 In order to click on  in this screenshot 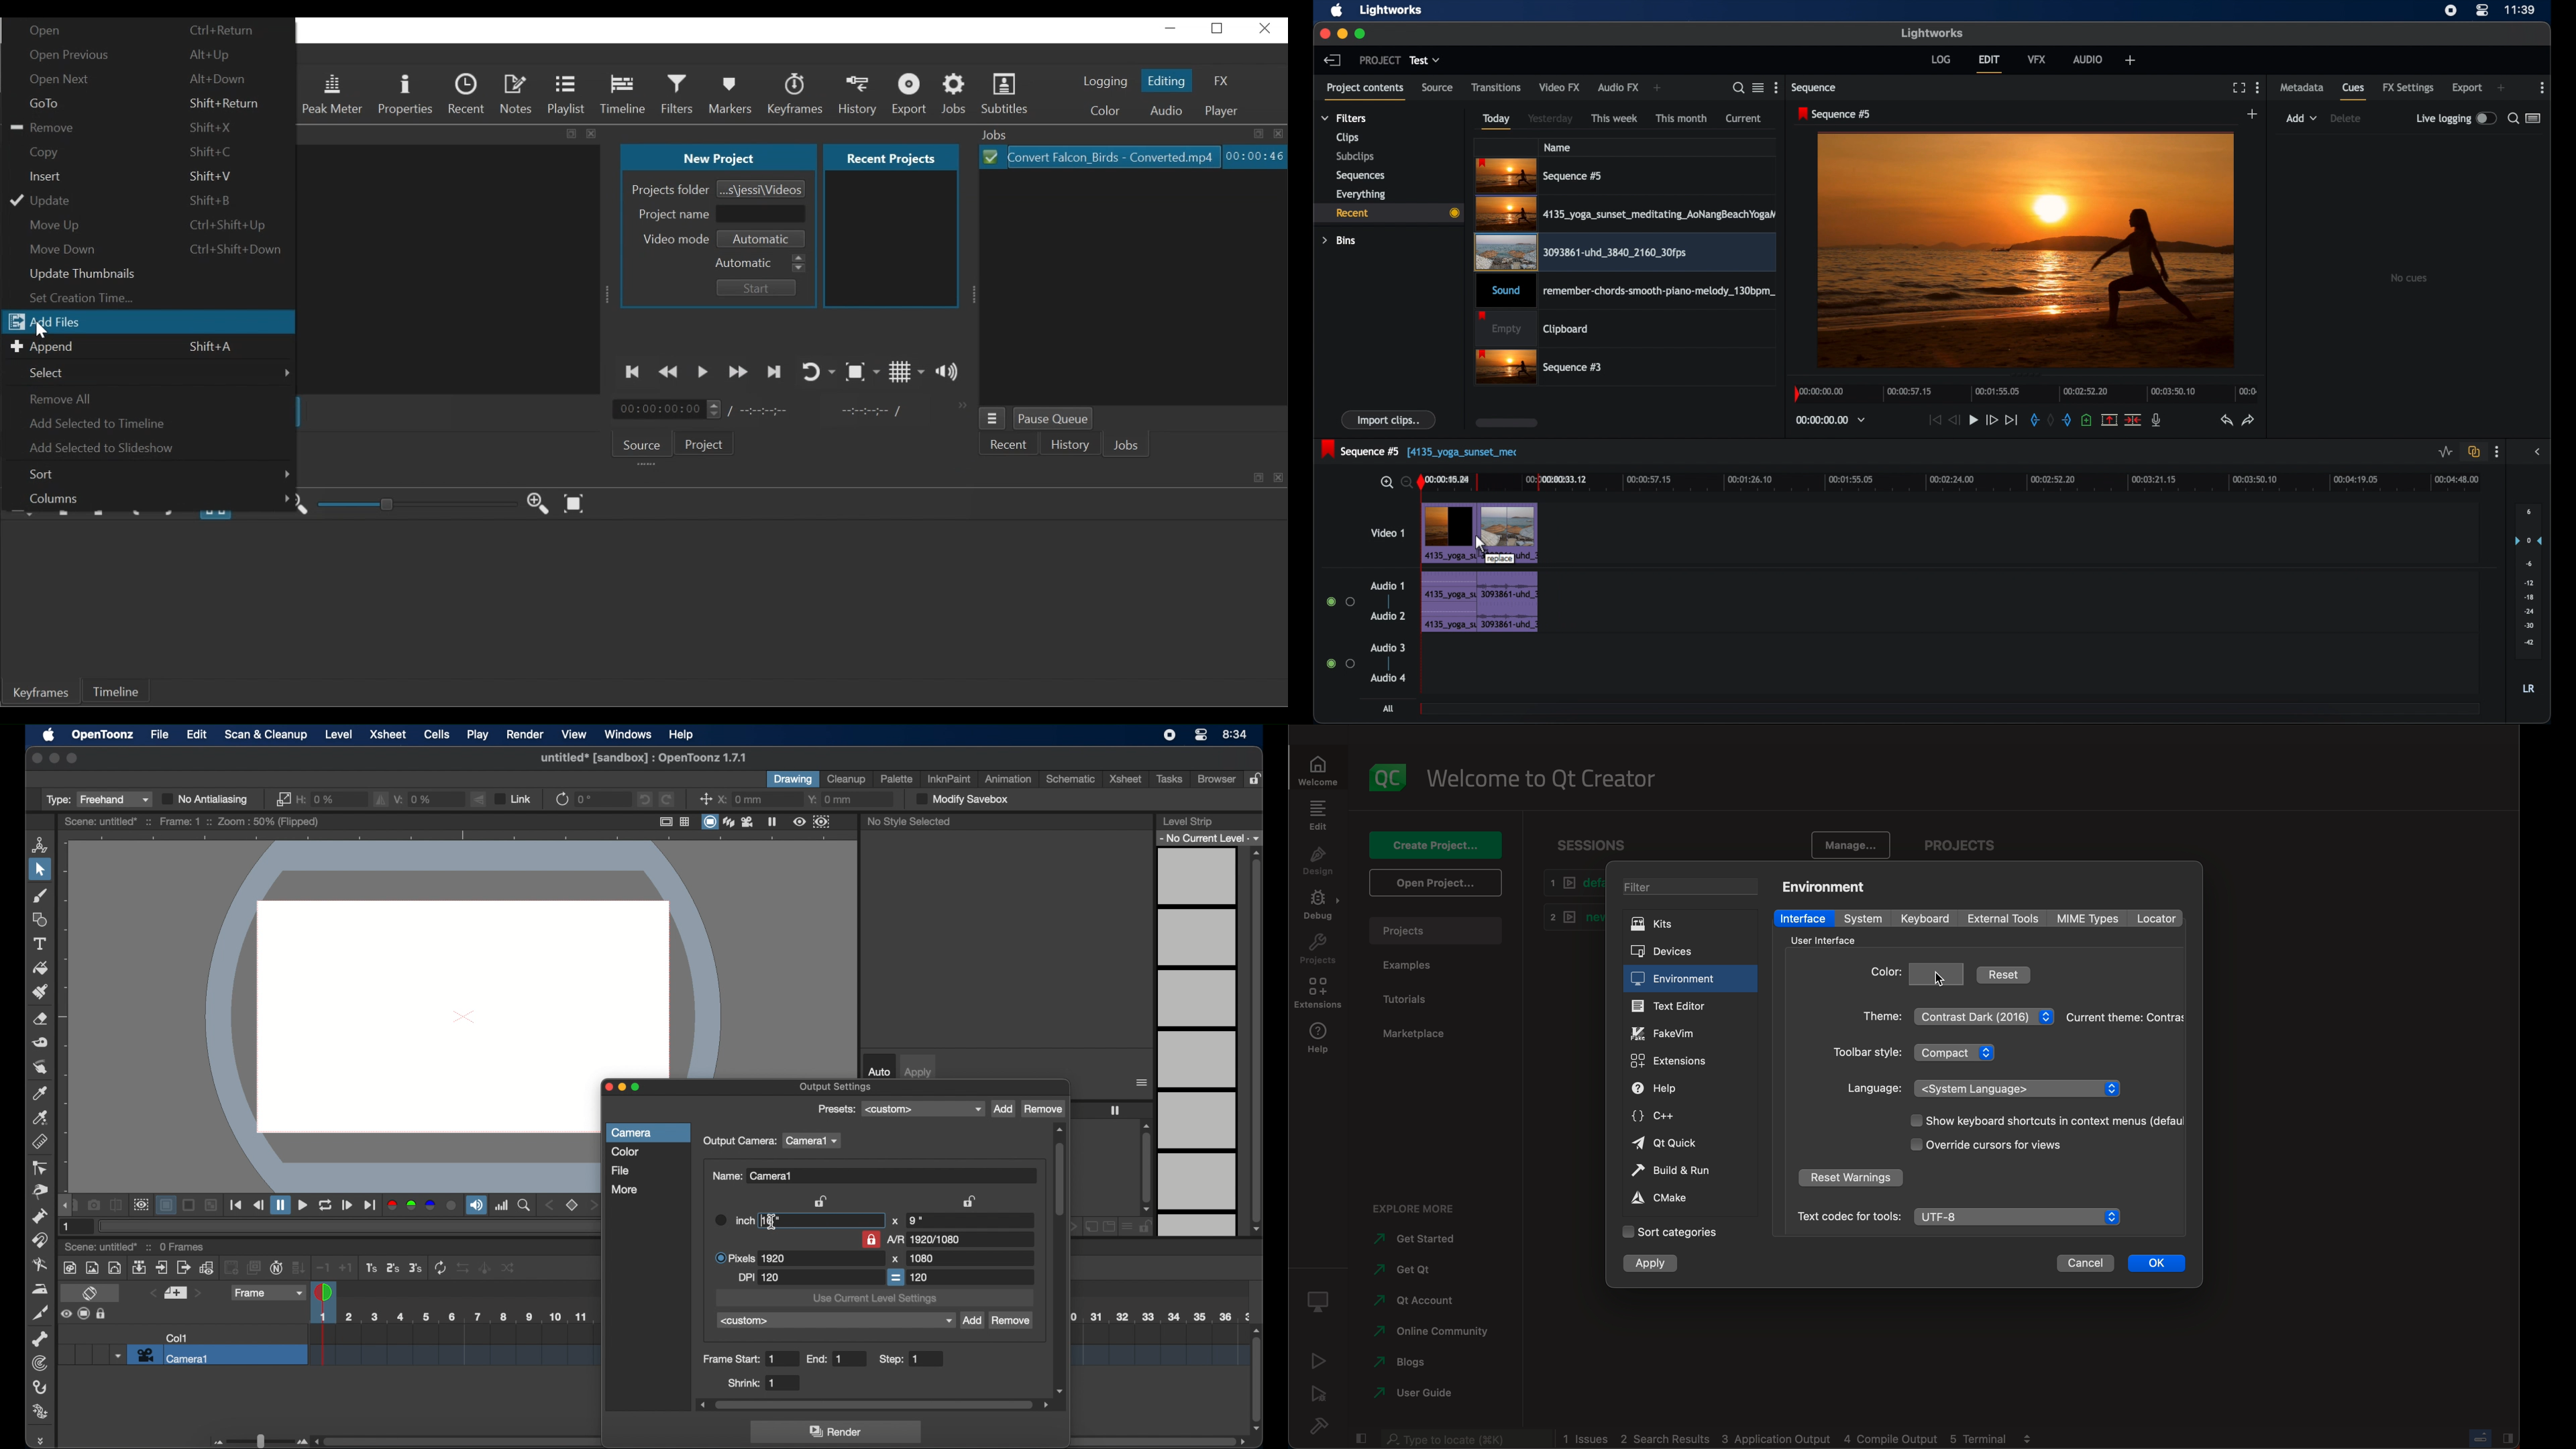, I will do `click(369, 1208)`.